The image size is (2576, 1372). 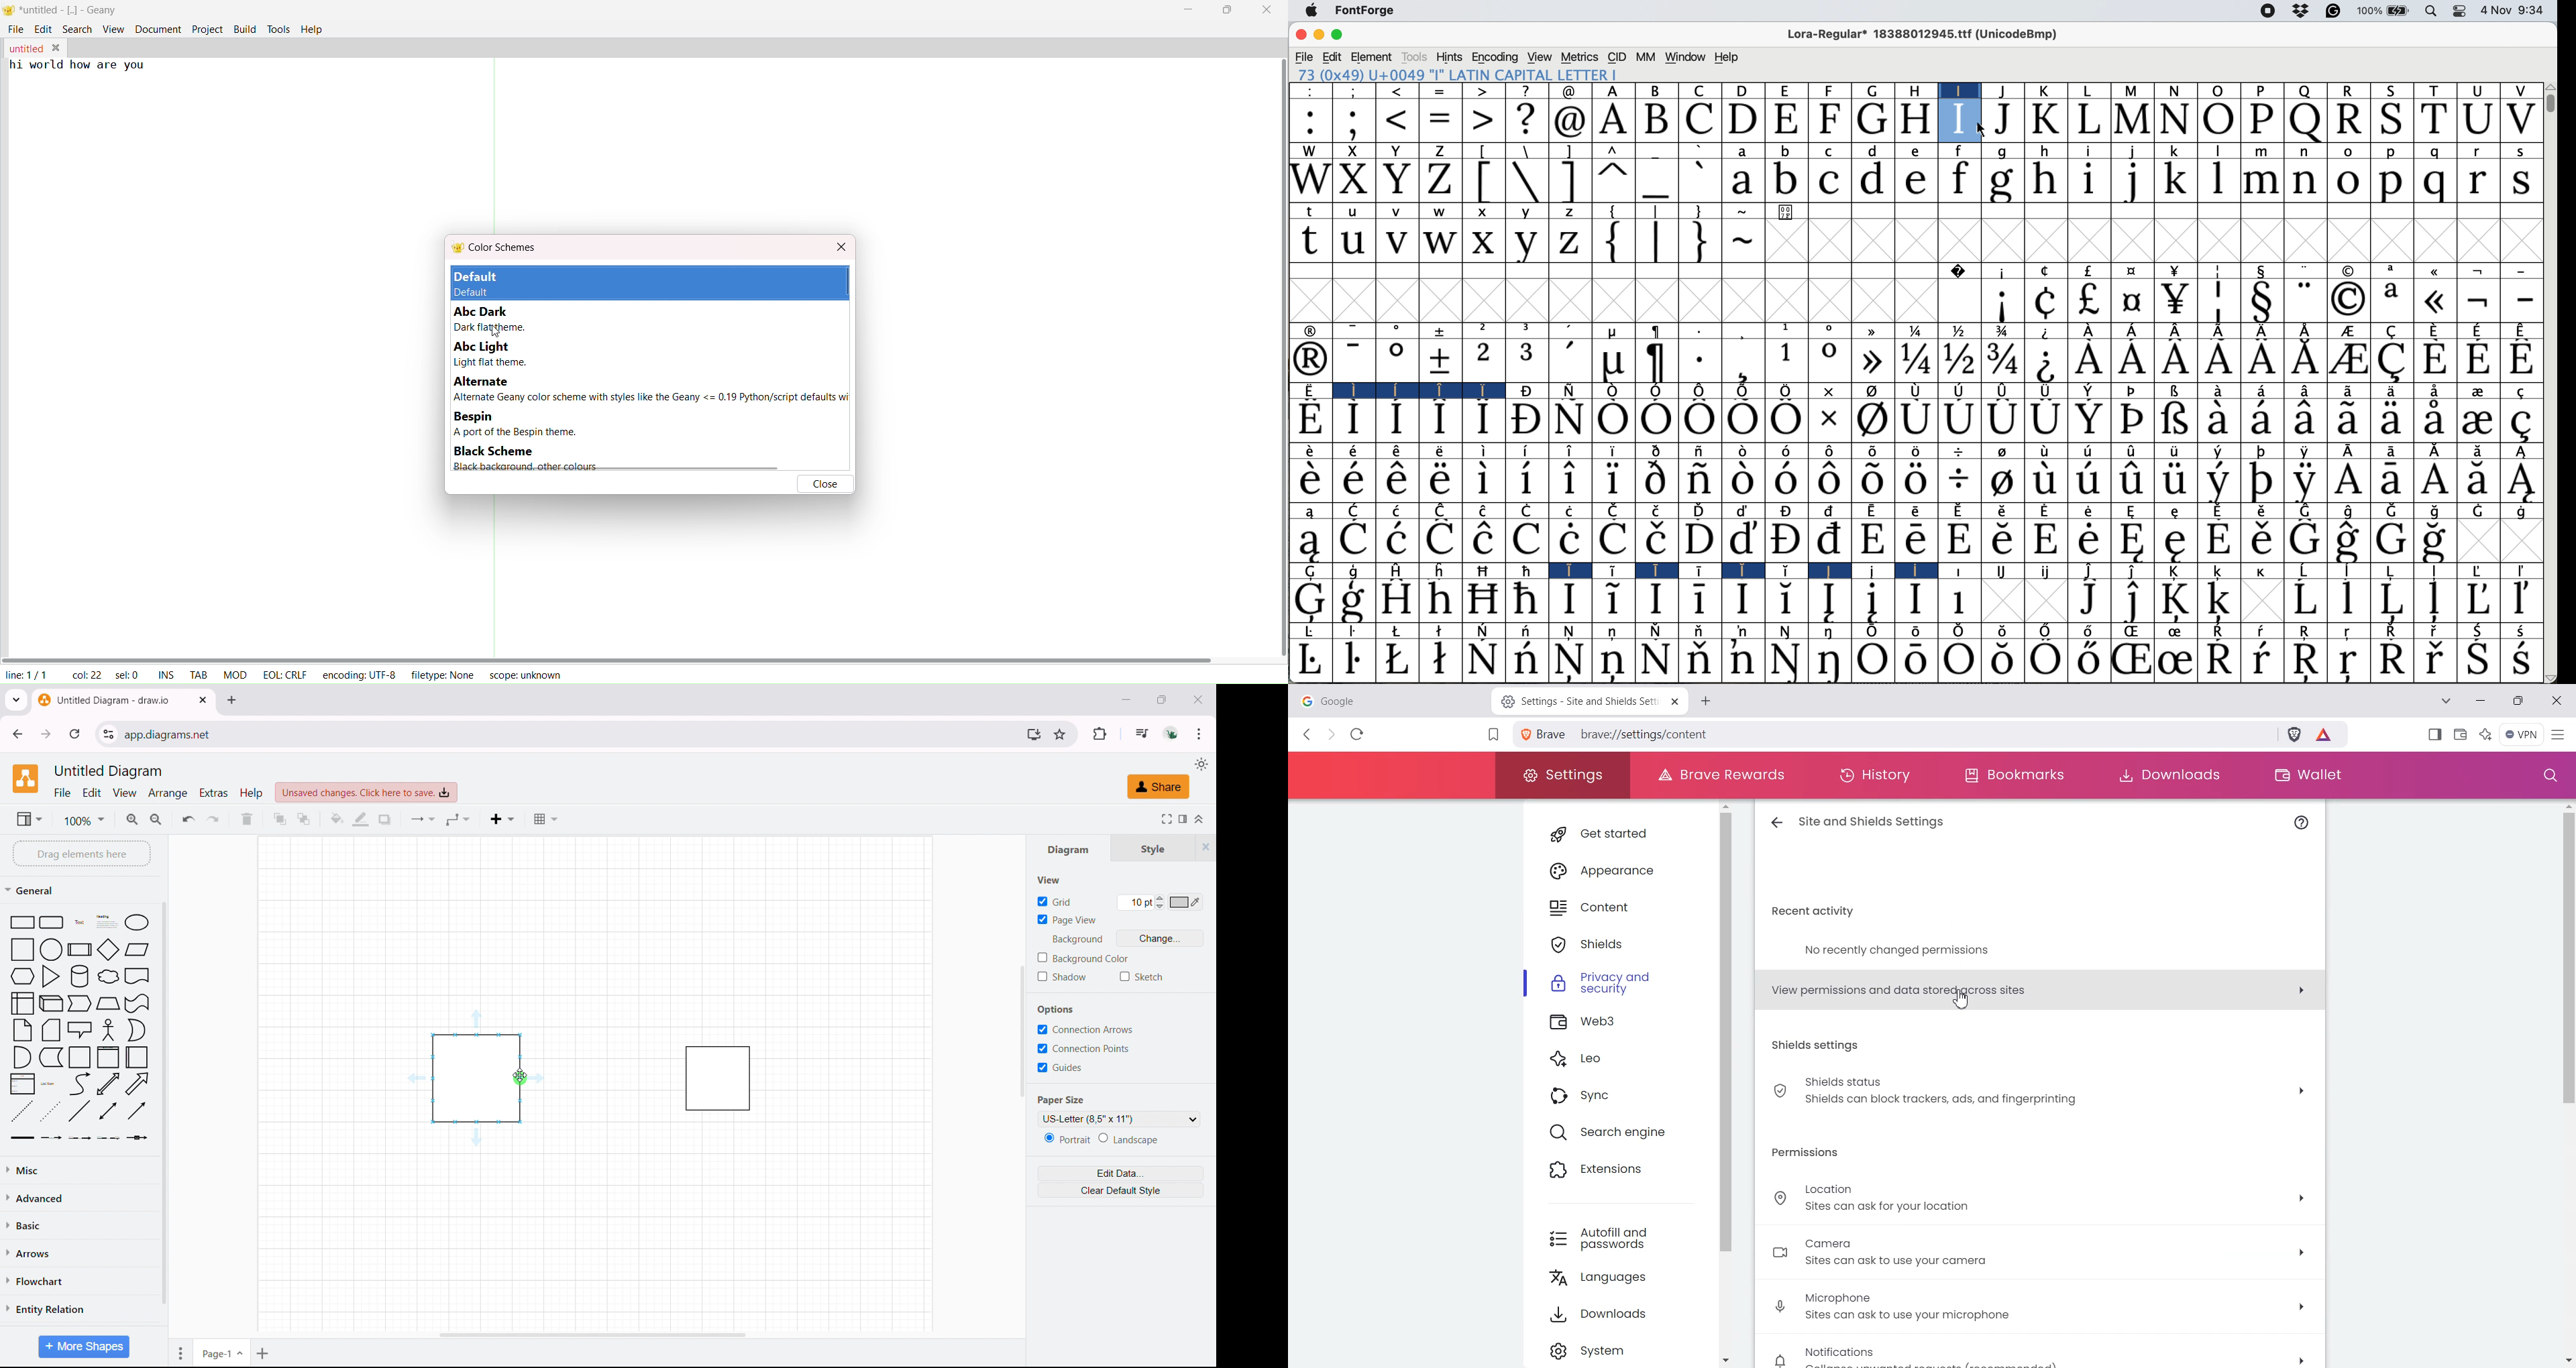 What do you see at coordinates (1657, 331) in the screenshot?
I see `symbol` at bounding box center [1657, 331].